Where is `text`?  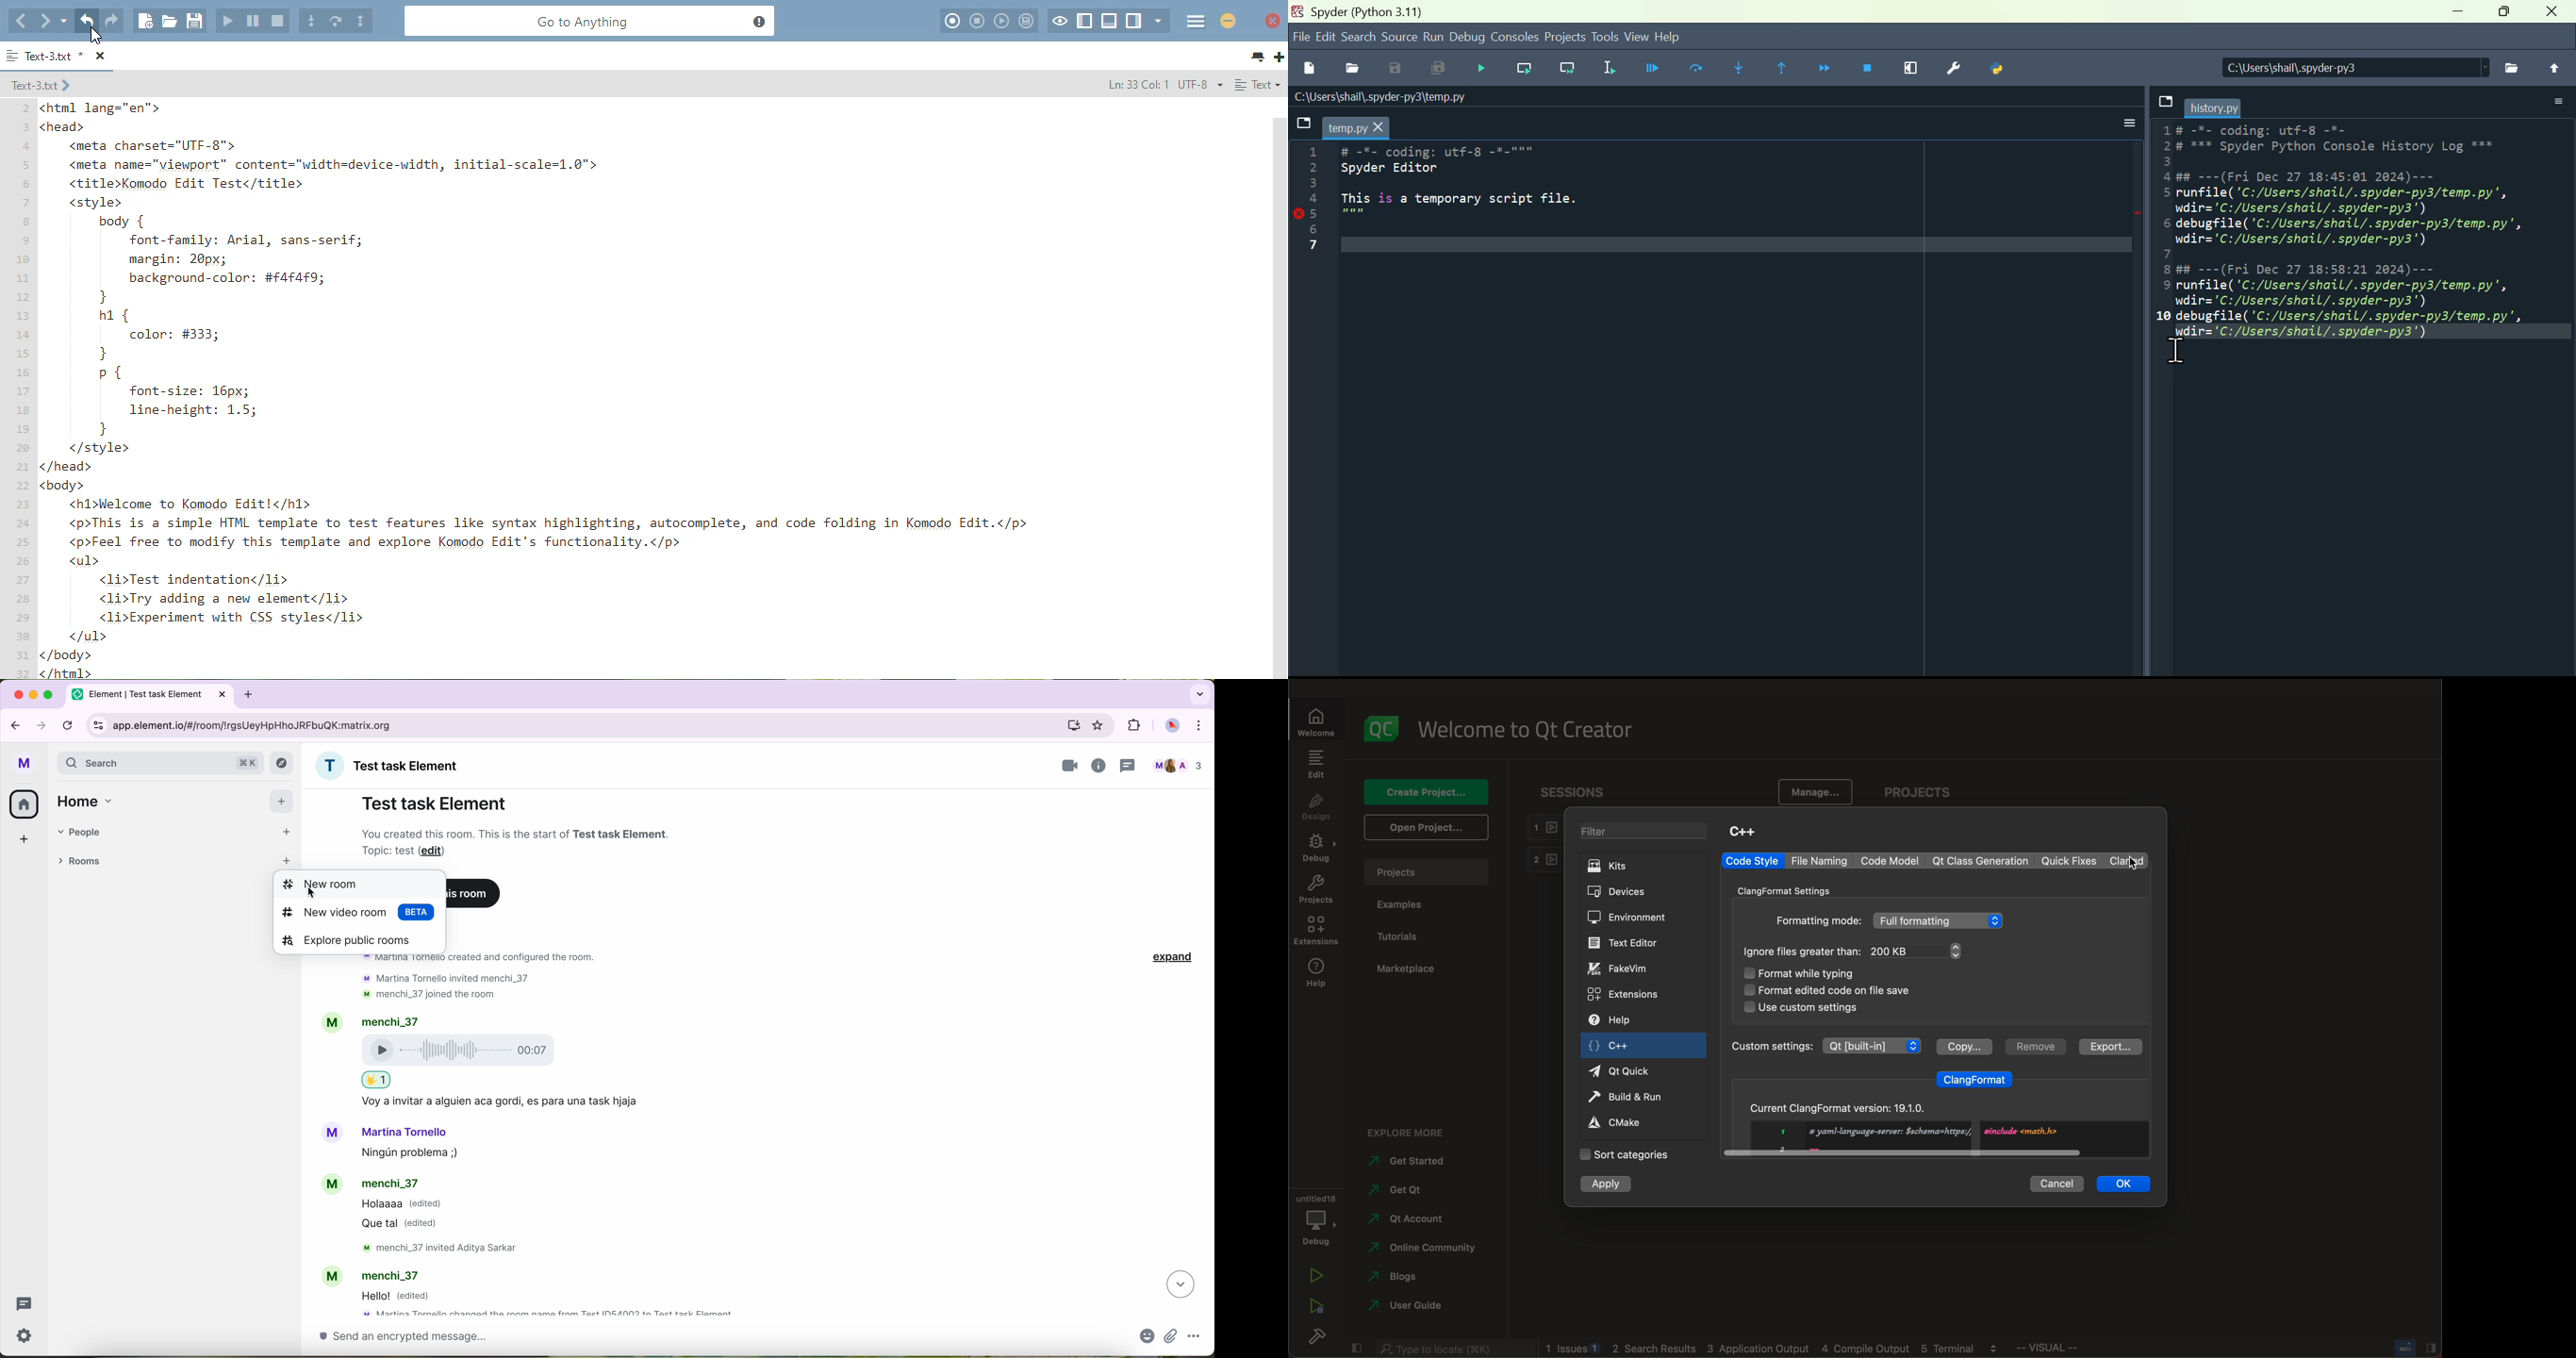
text is located at coordinates (377, 1079).